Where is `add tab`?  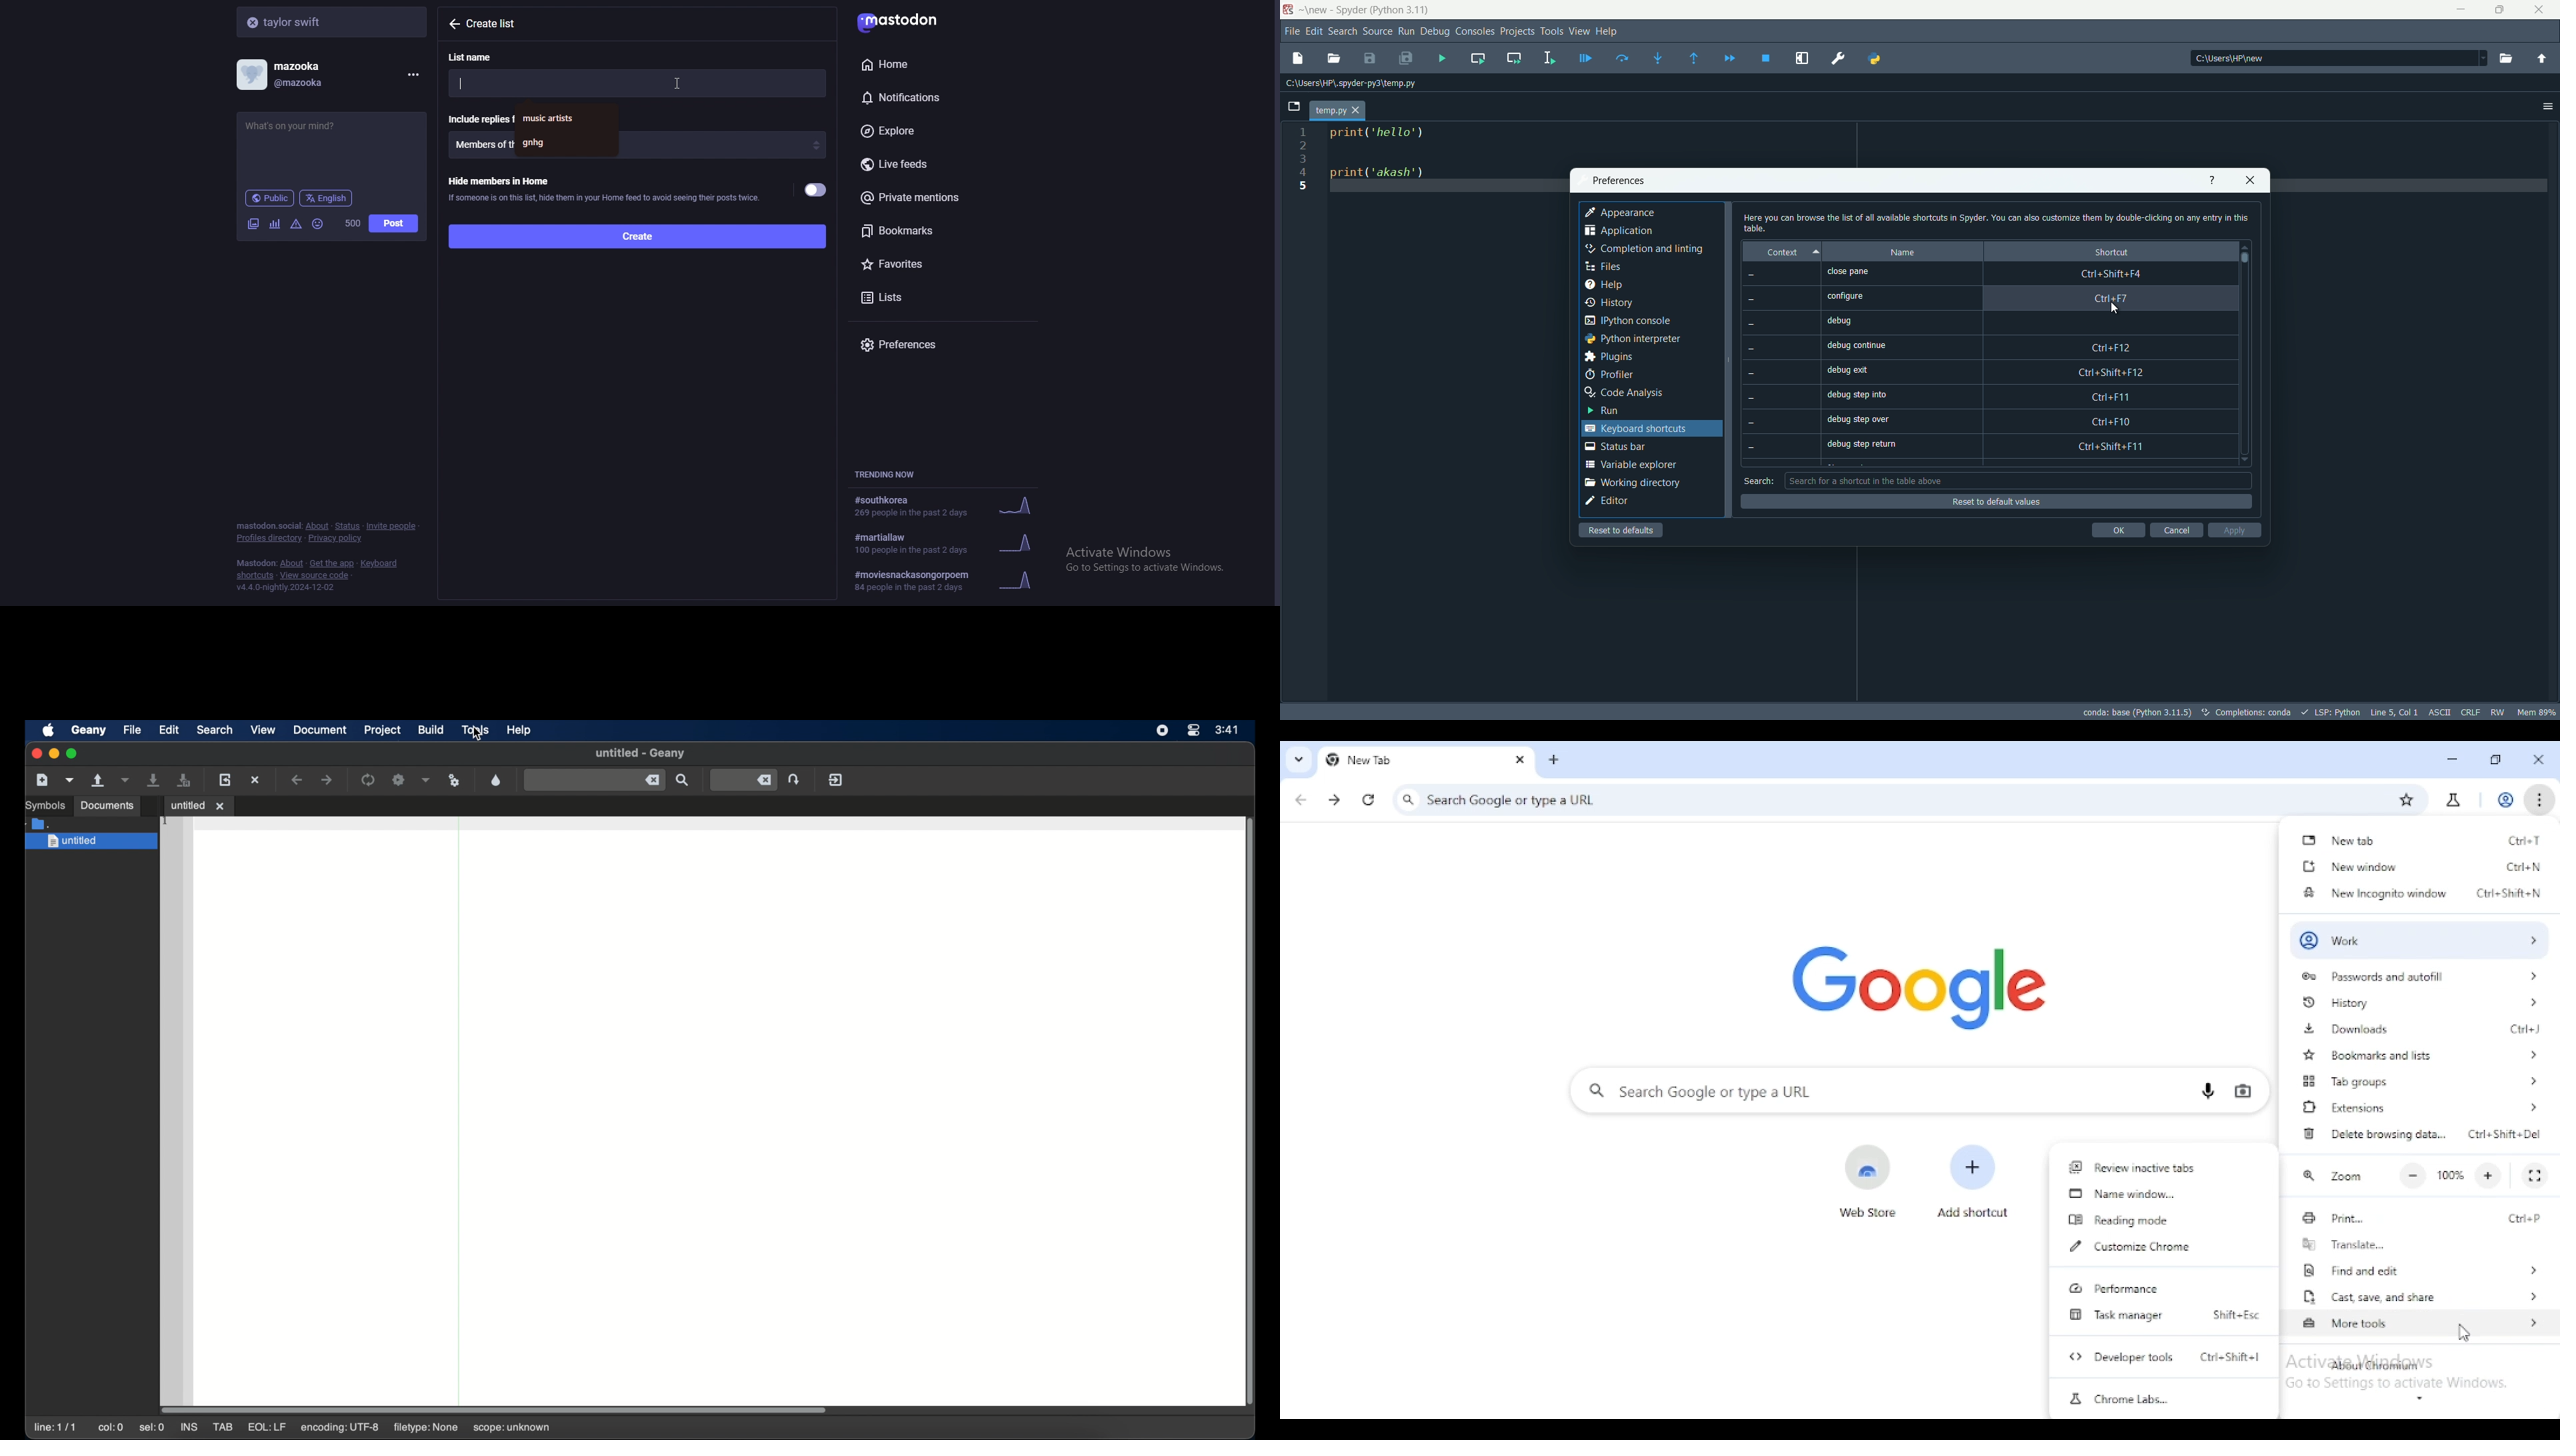
add tab is located at coordinates (1554, 760).